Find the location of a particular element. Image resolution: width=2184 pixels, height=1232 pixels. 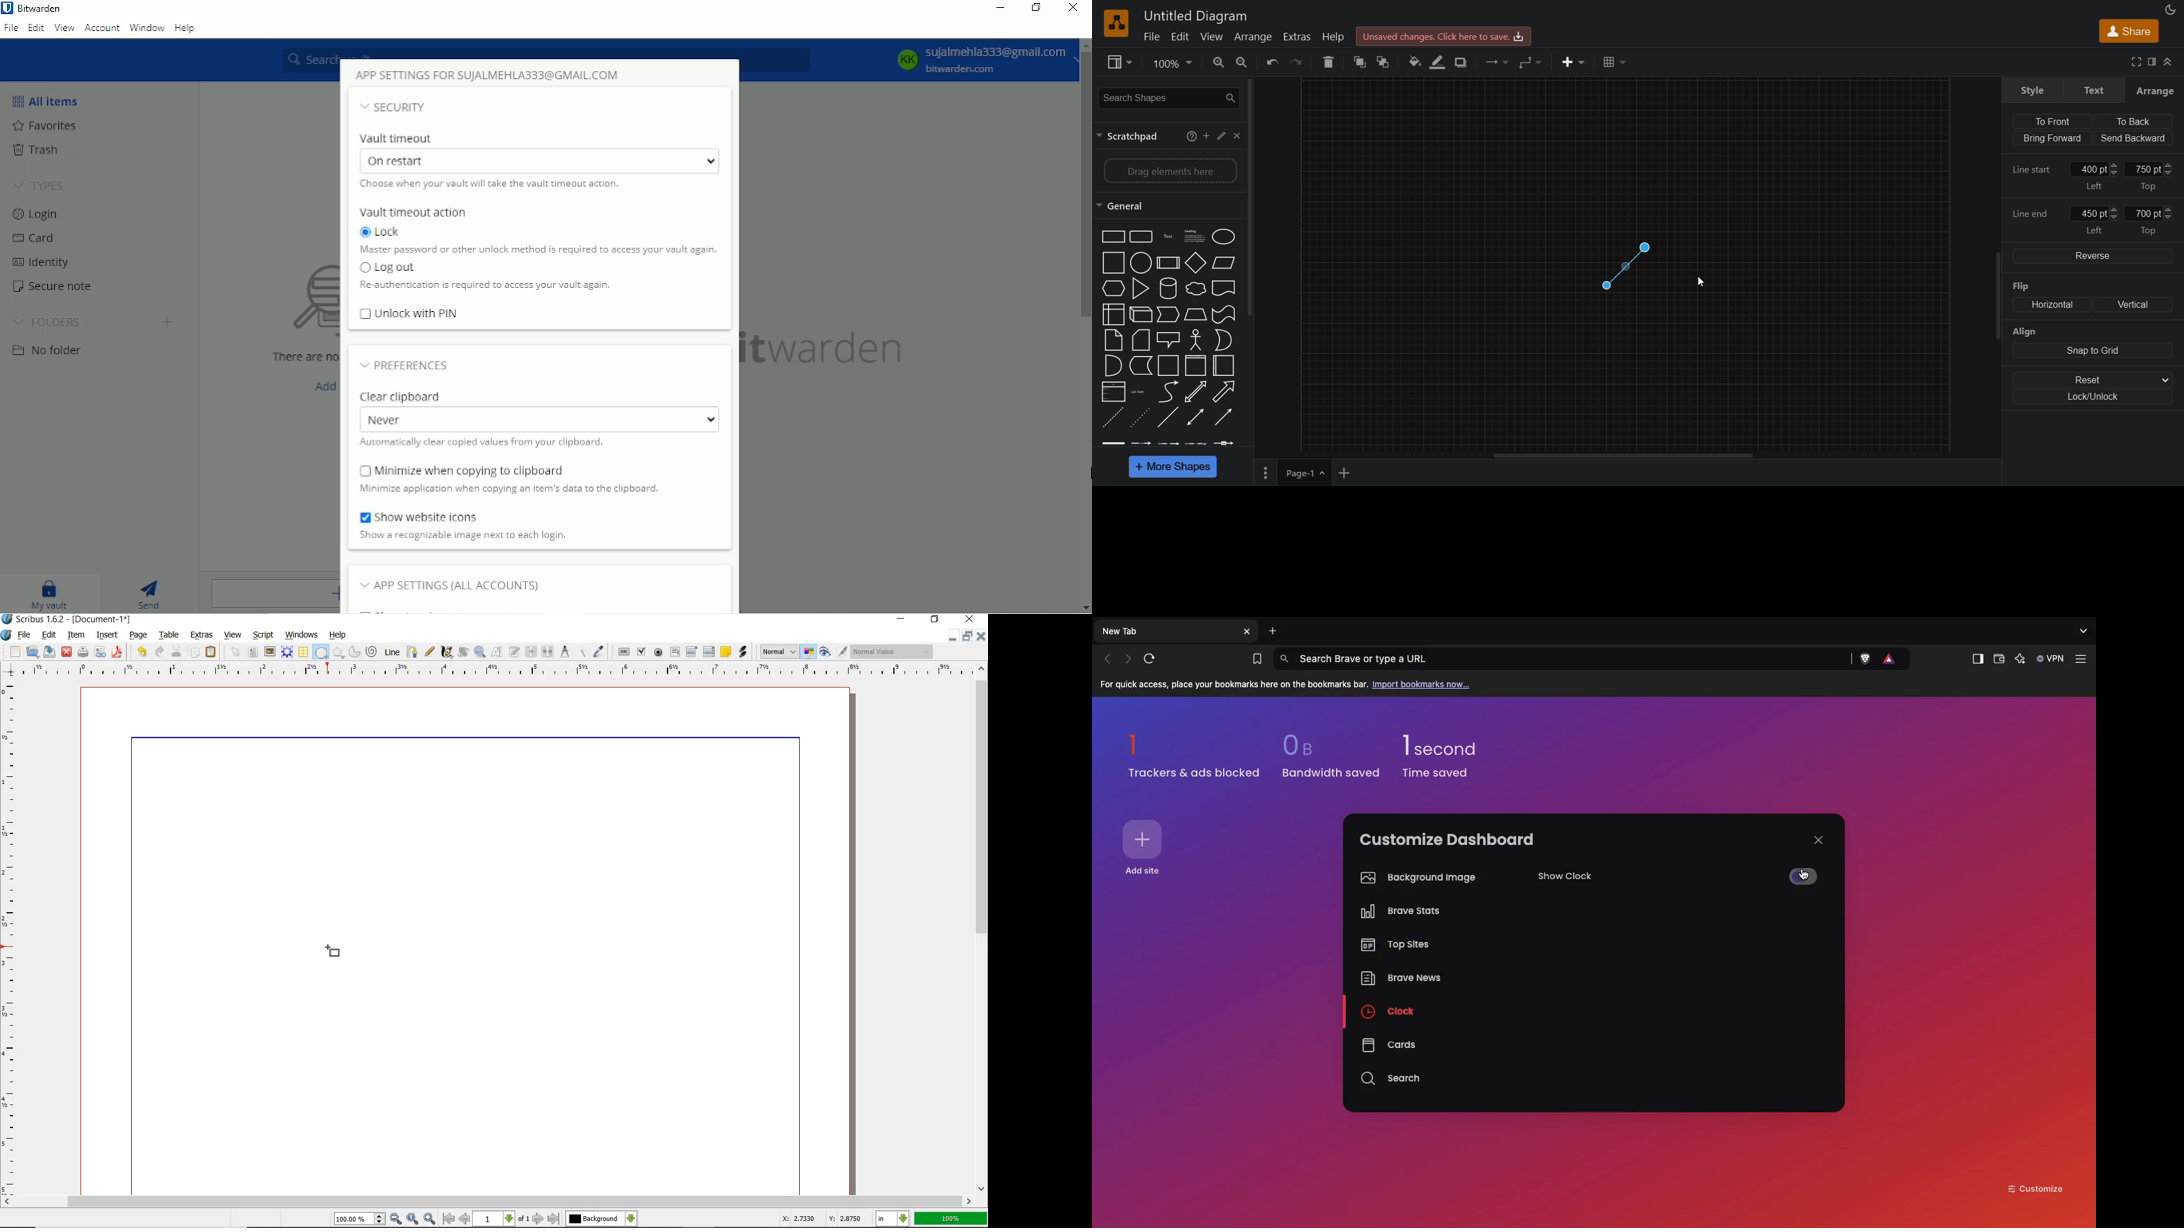

PREFLIGHT VERIFIER is located at coordinates (99, 651).